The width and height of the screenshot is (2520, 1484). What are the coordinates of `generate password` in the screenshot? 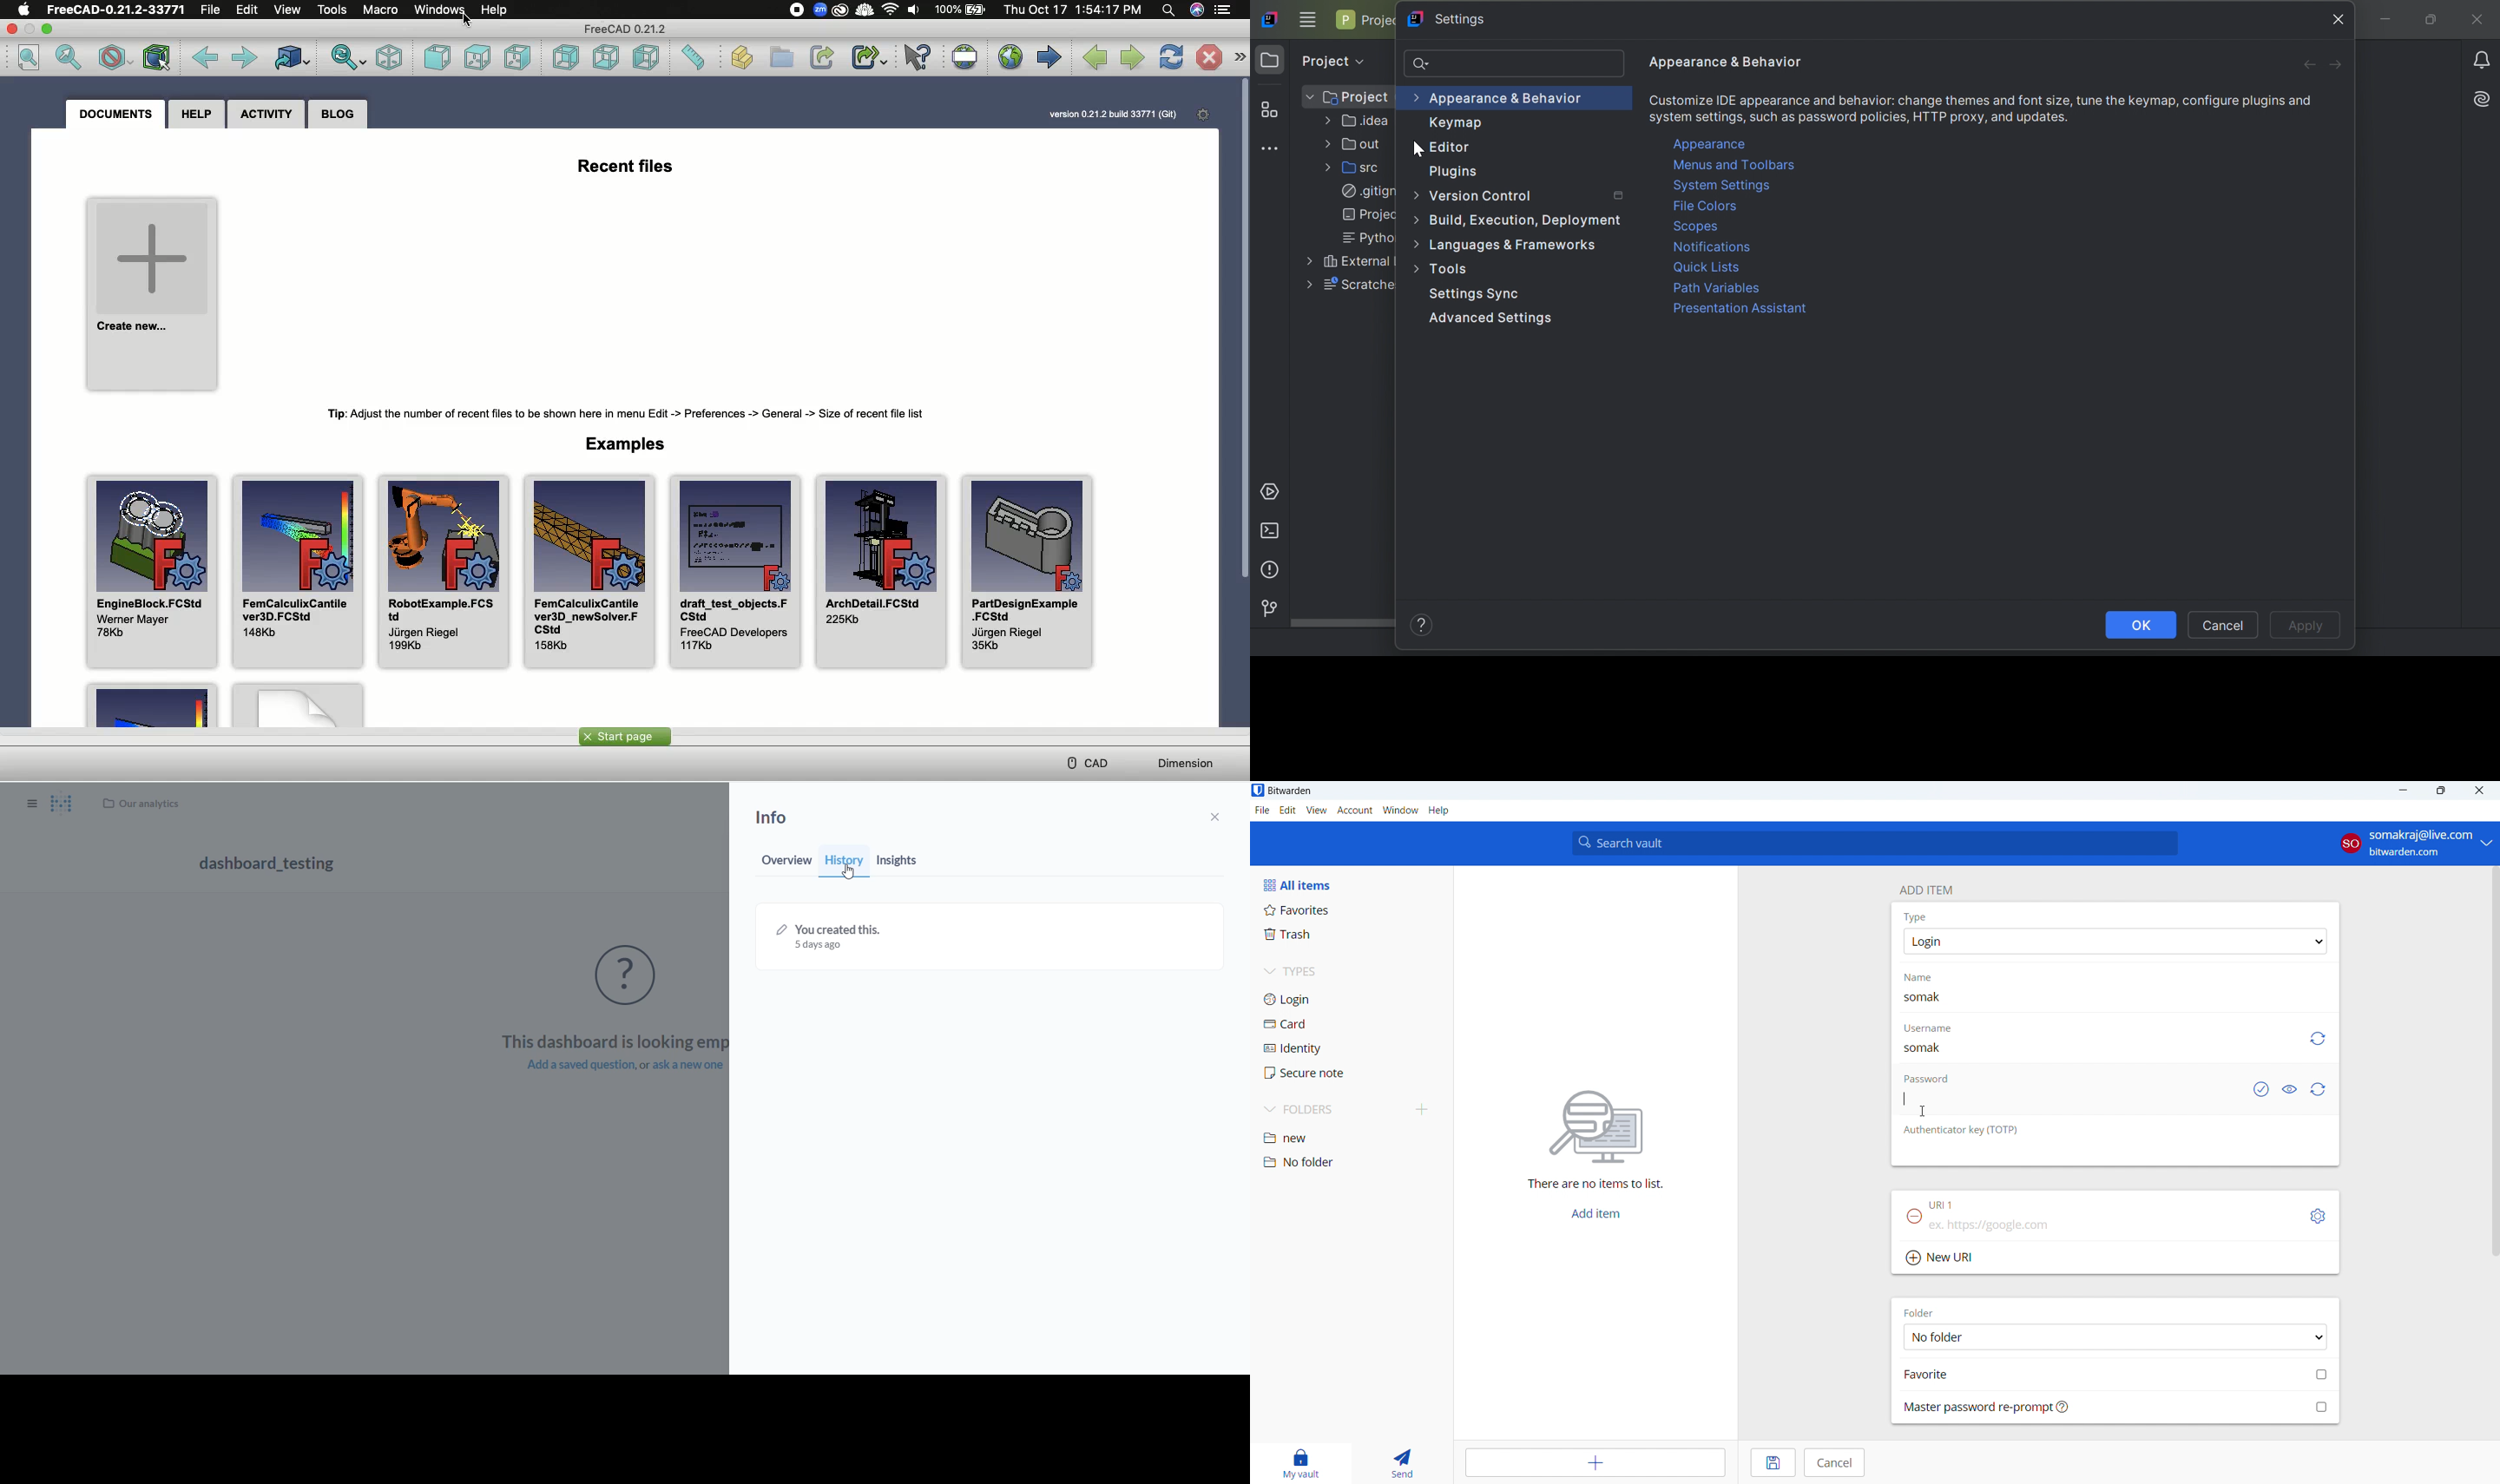 It's located at (2319, 1090).